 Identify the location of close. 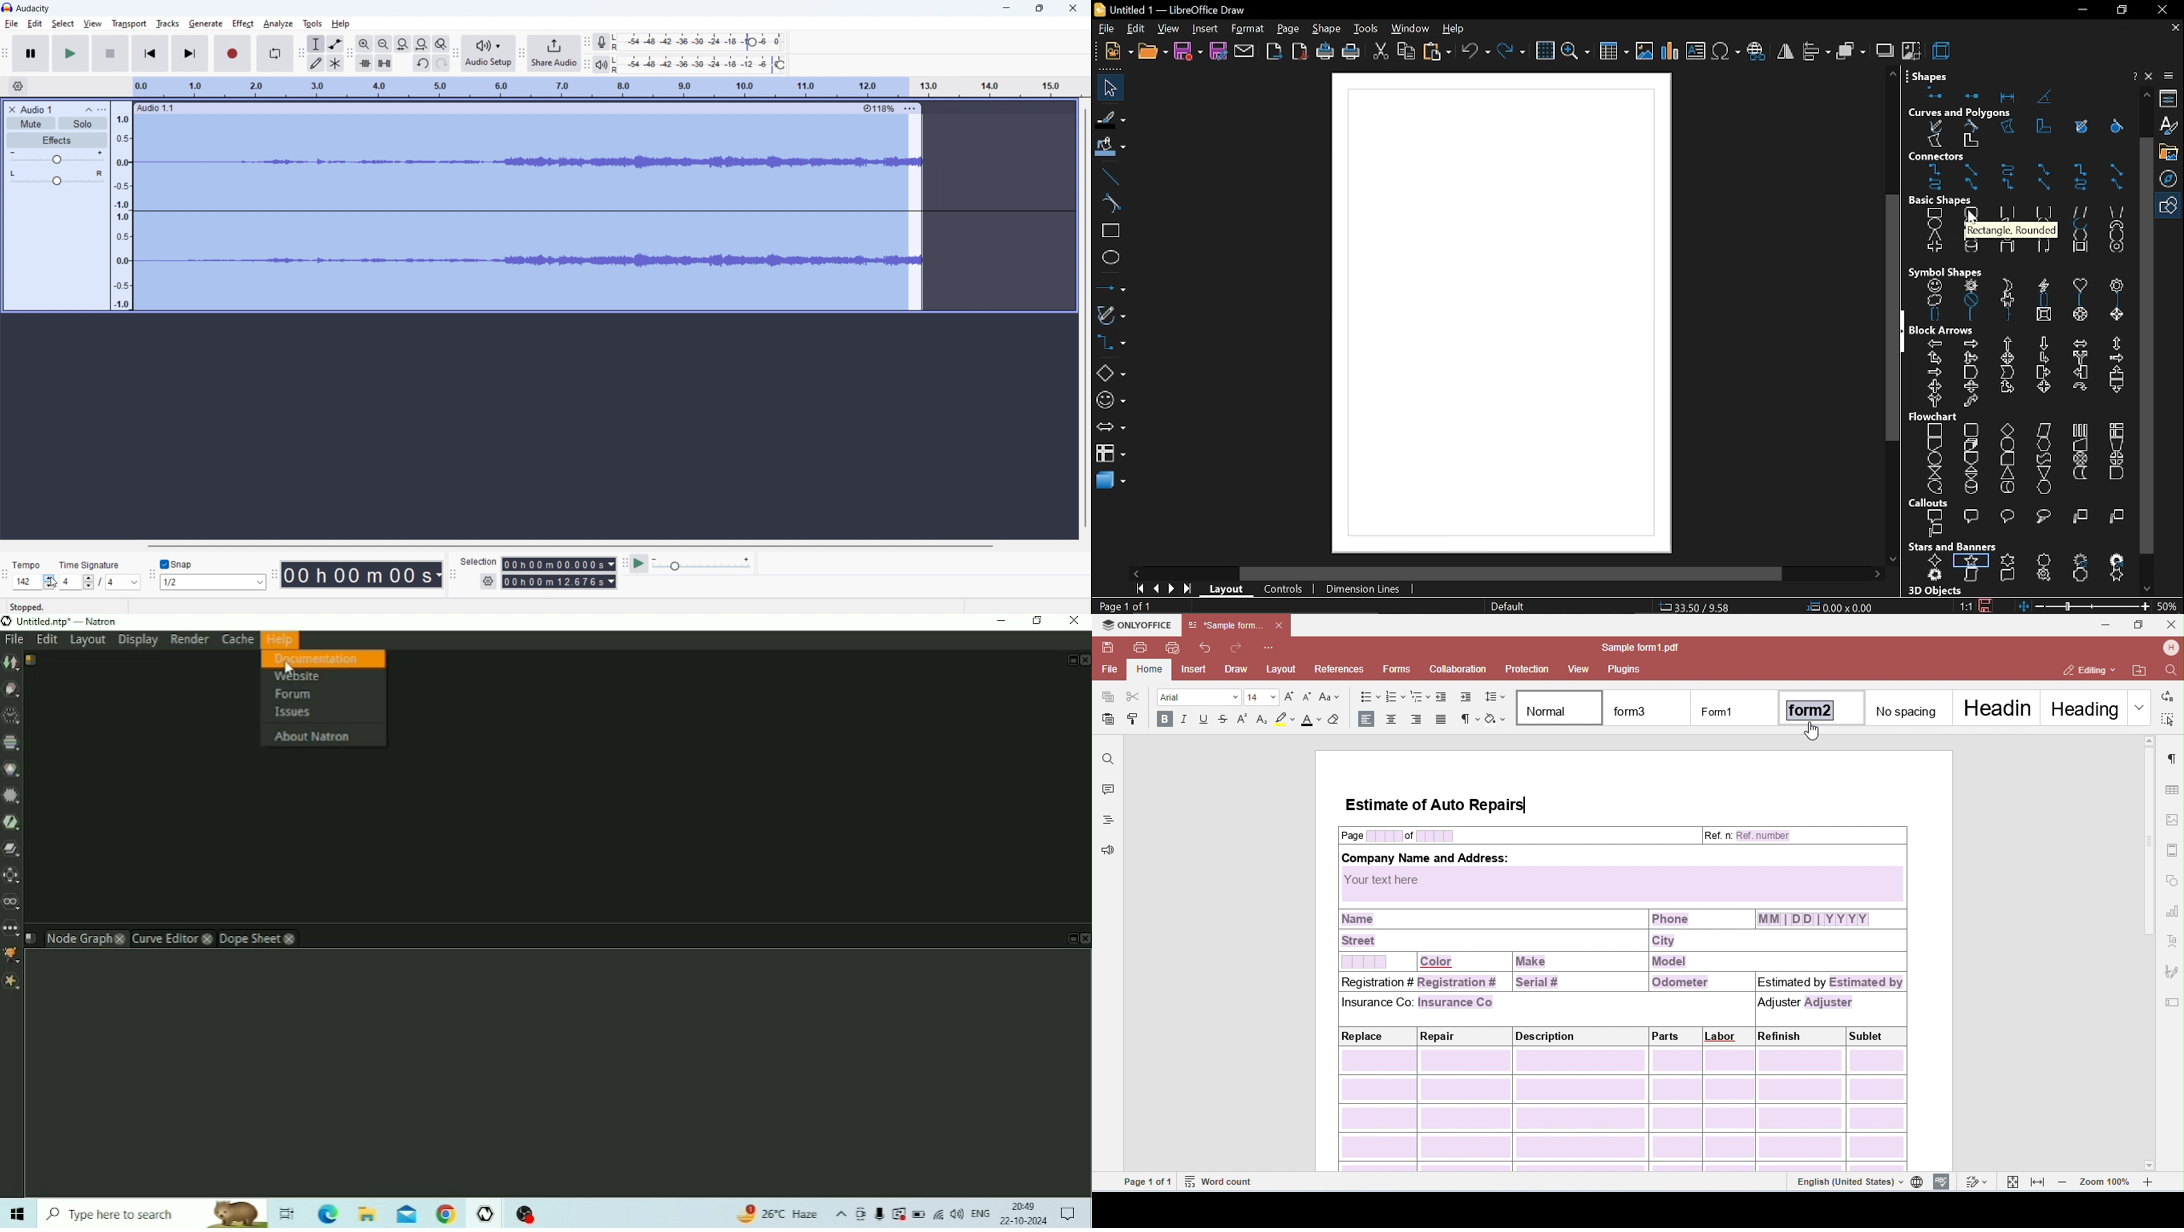
(2151, 76).